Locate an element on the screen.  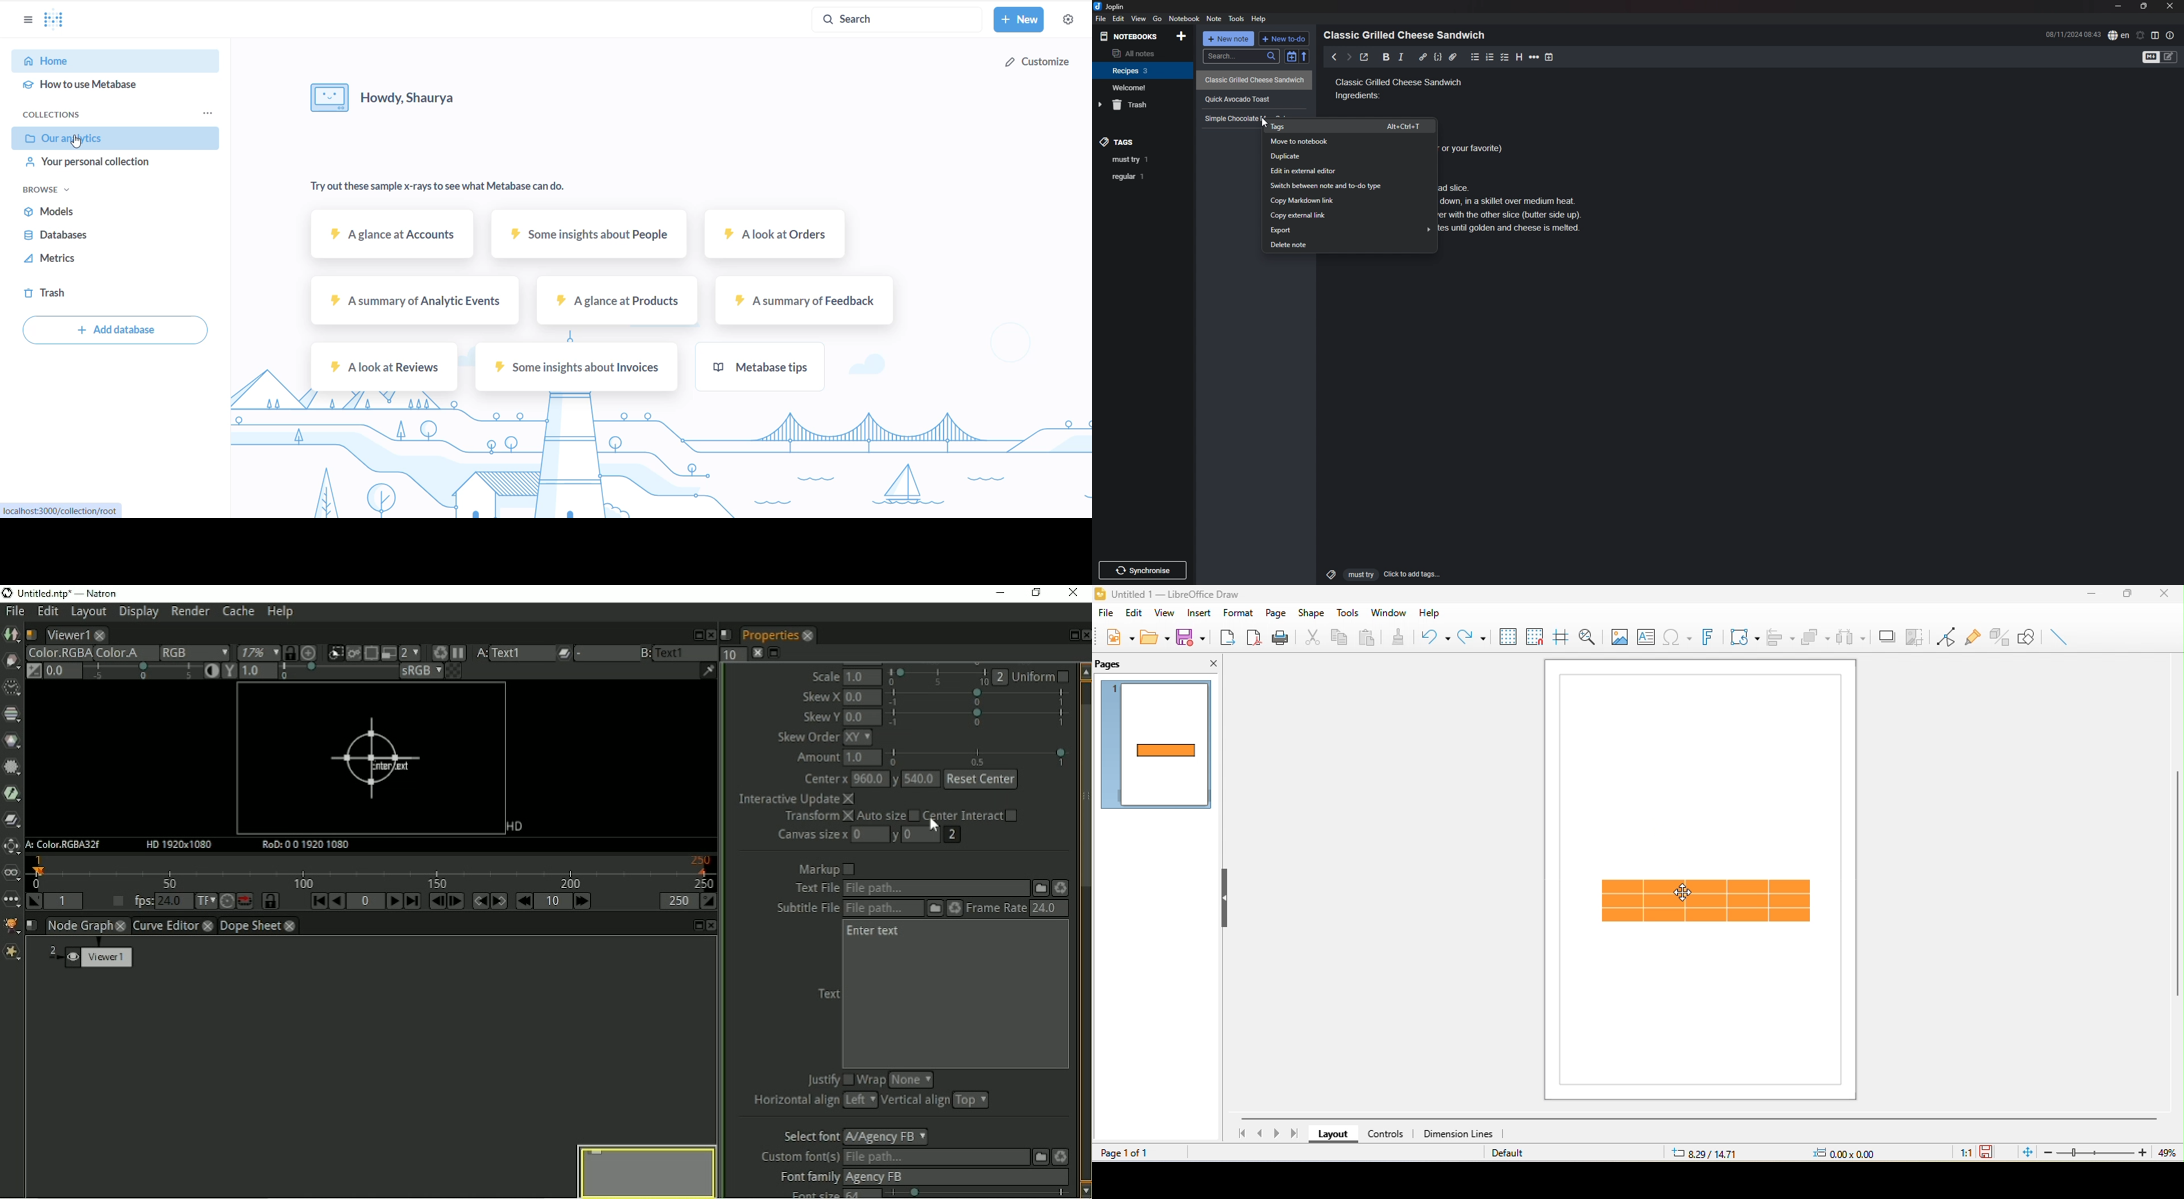
Delete note is located at coordinates (1347, 245).